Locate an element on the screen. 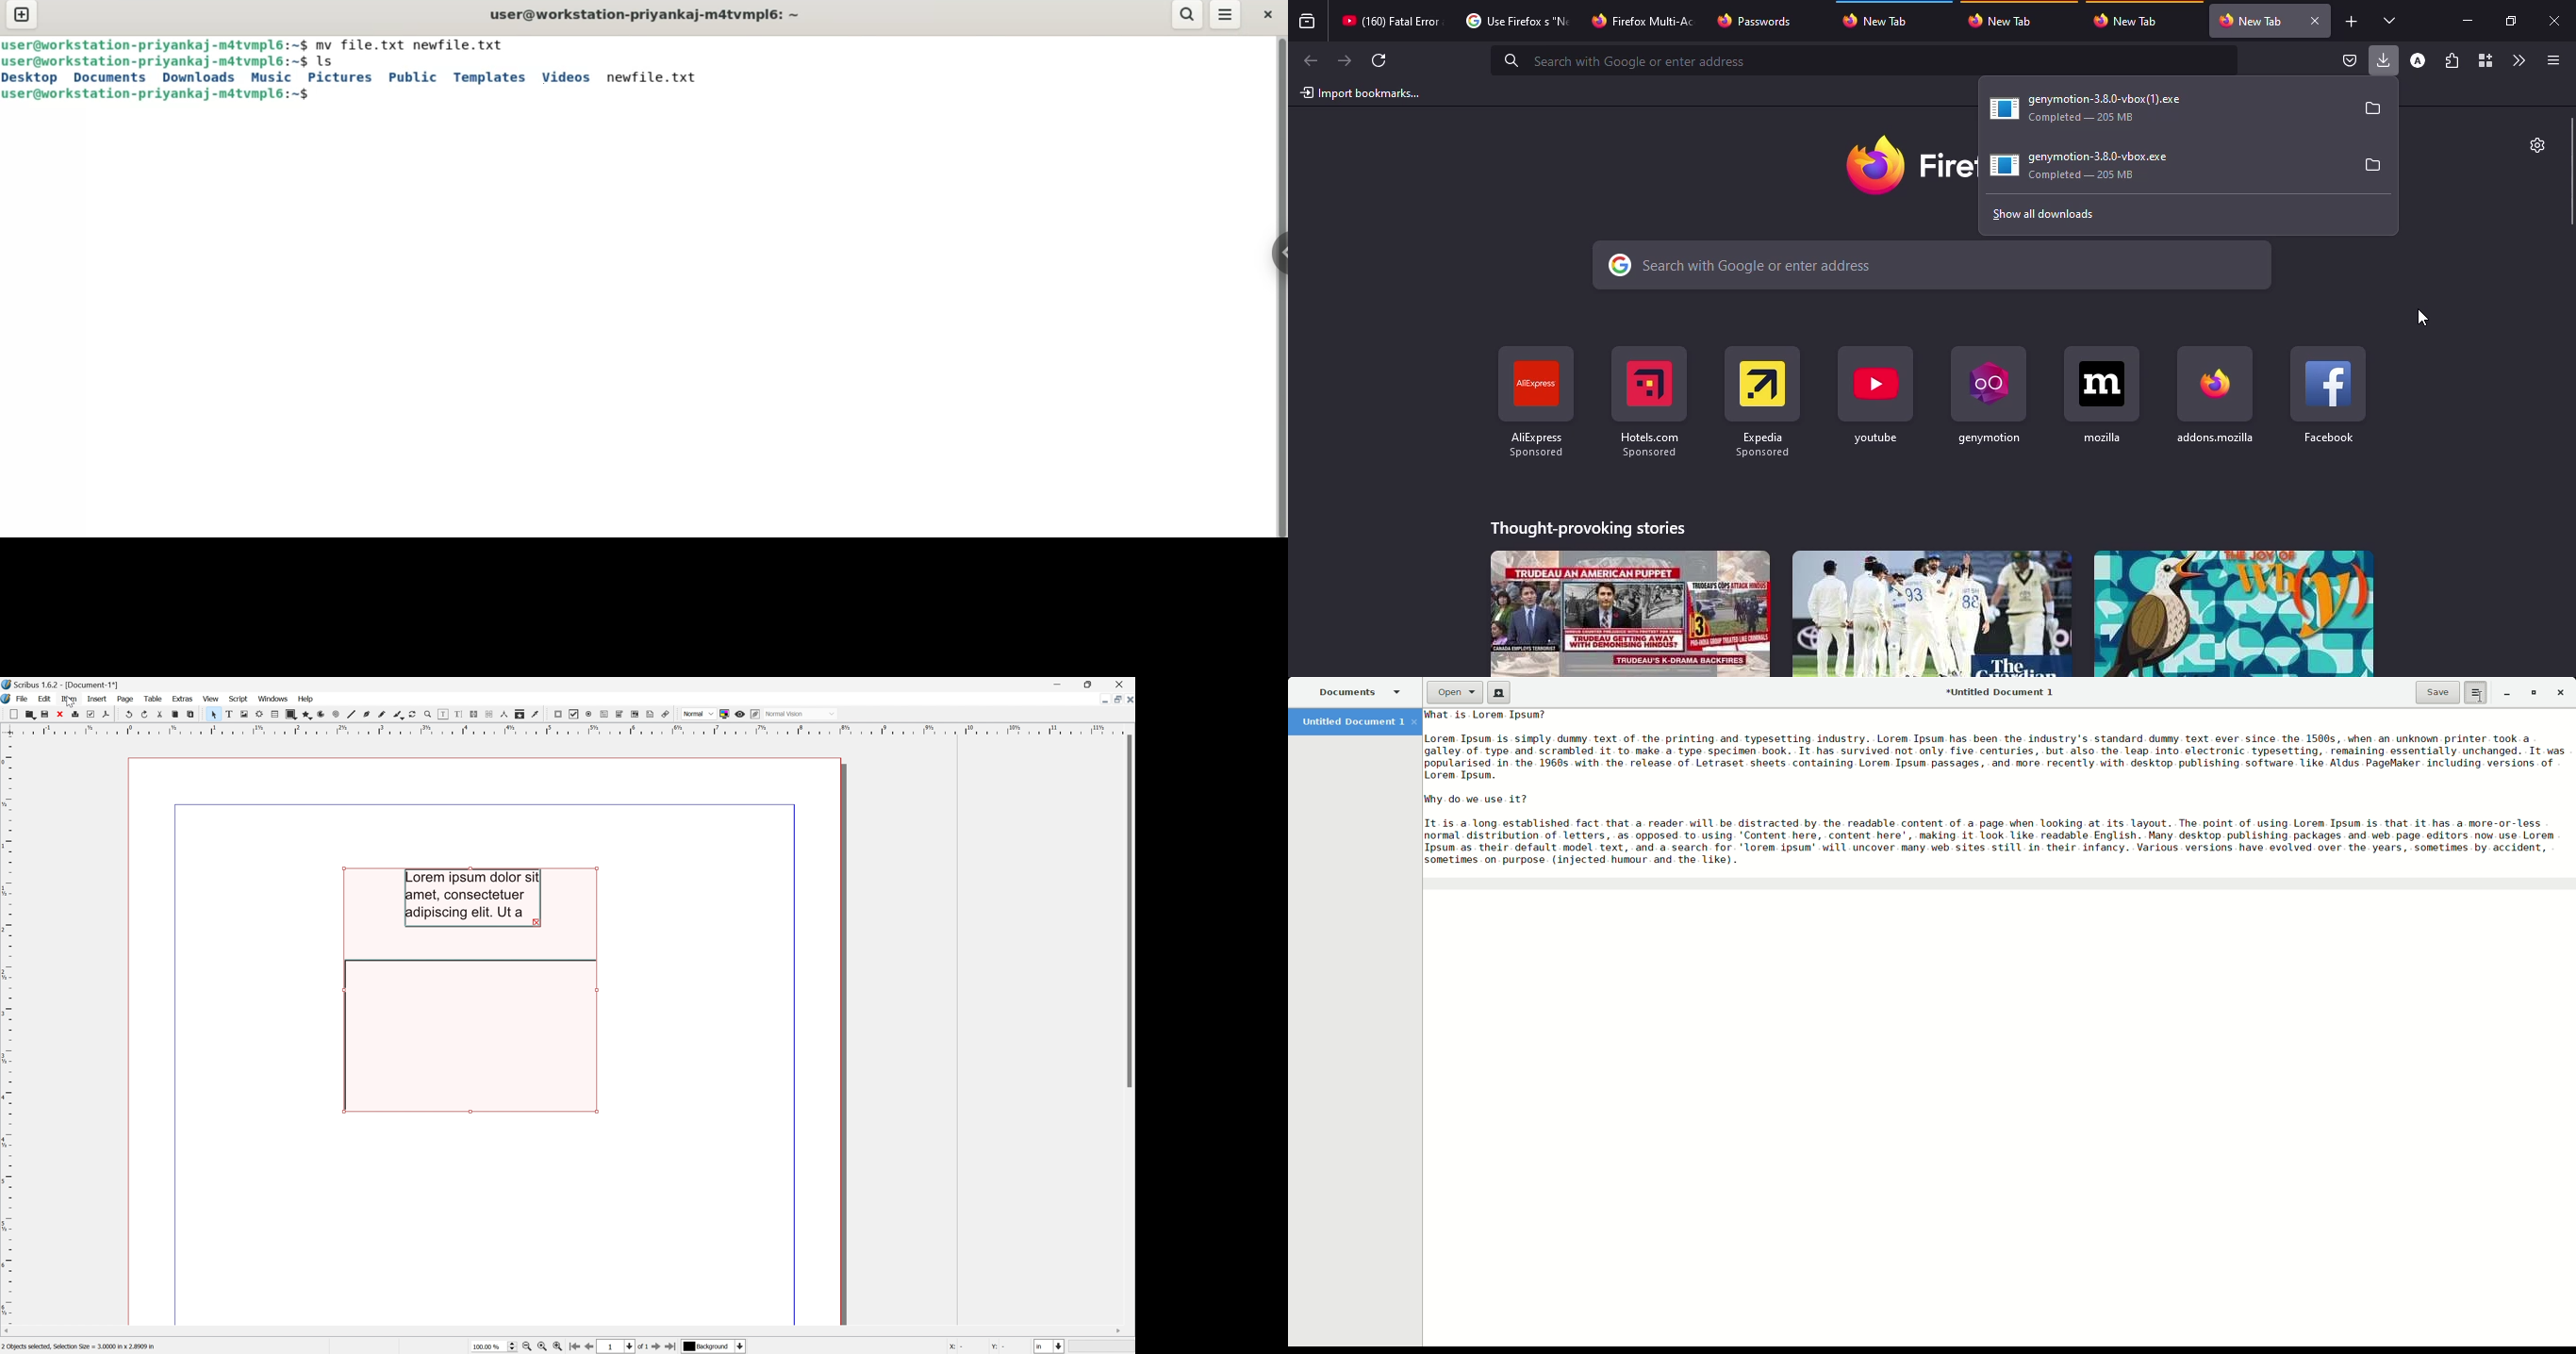 This screenshot has width=2576, height=1372. View is located at coordinates (212, 699).